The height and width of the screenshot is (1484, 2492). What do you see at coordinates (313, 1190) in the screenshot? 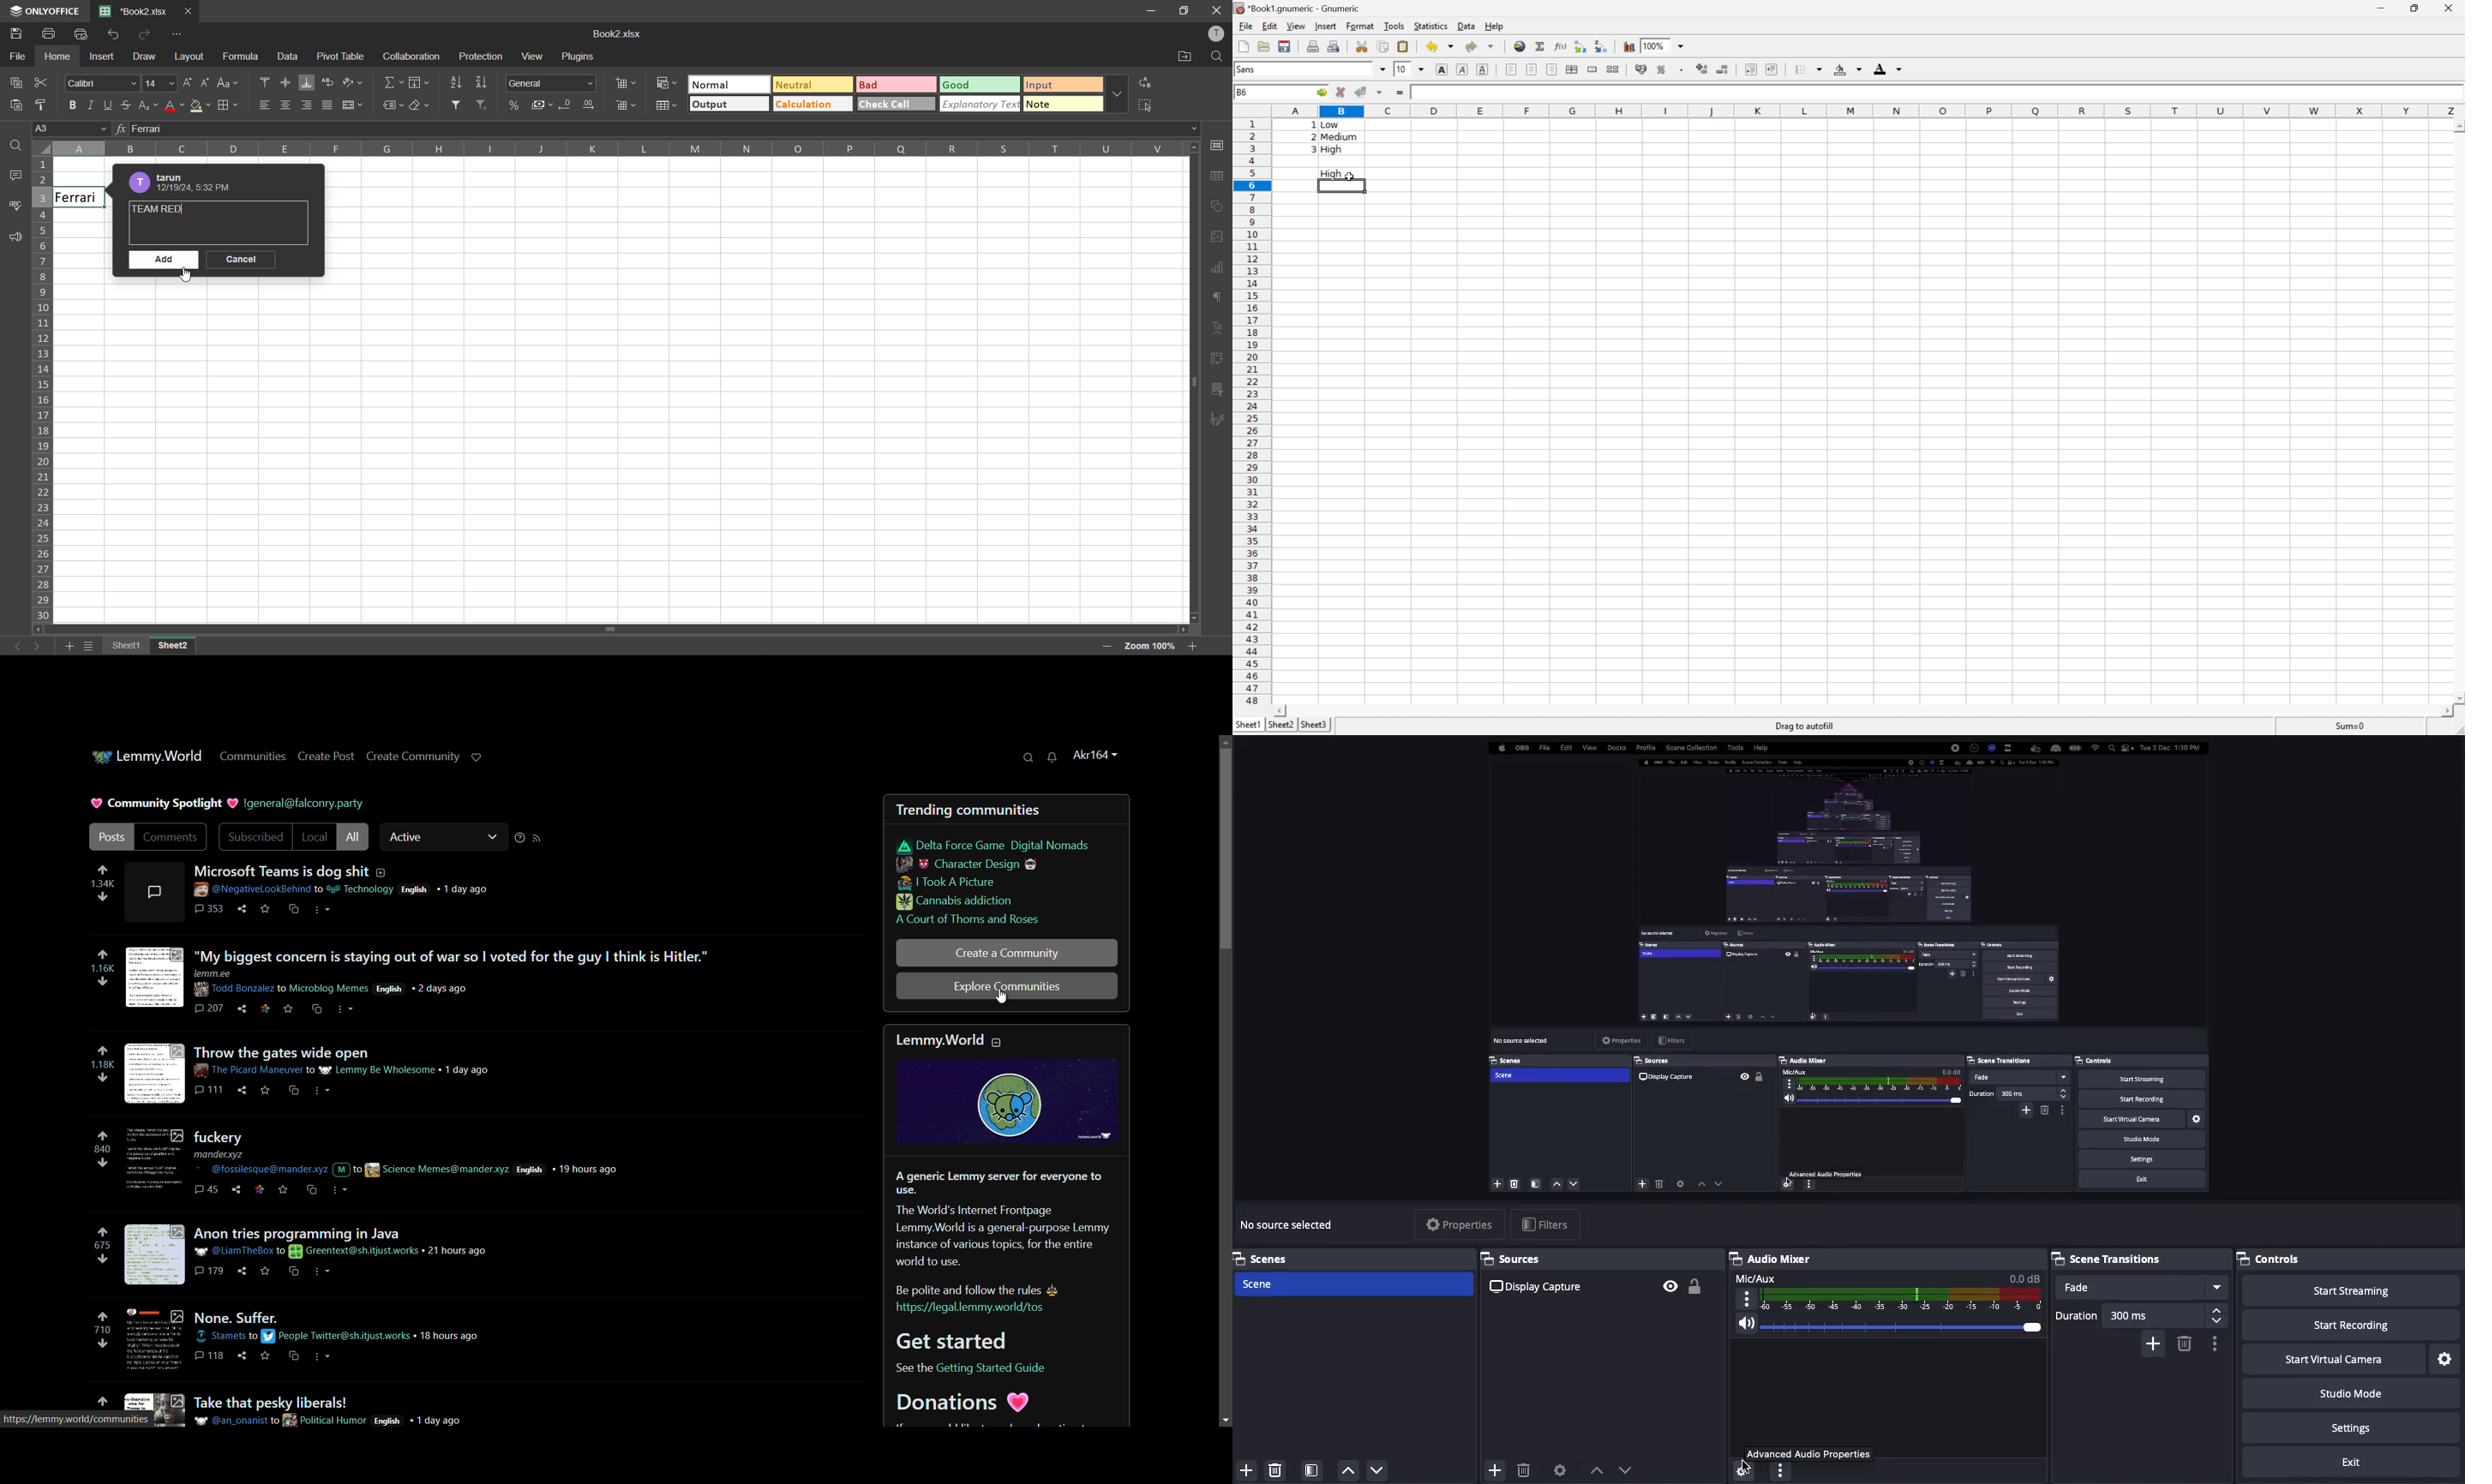
I see `cs` at bounding box center [313, 1190].